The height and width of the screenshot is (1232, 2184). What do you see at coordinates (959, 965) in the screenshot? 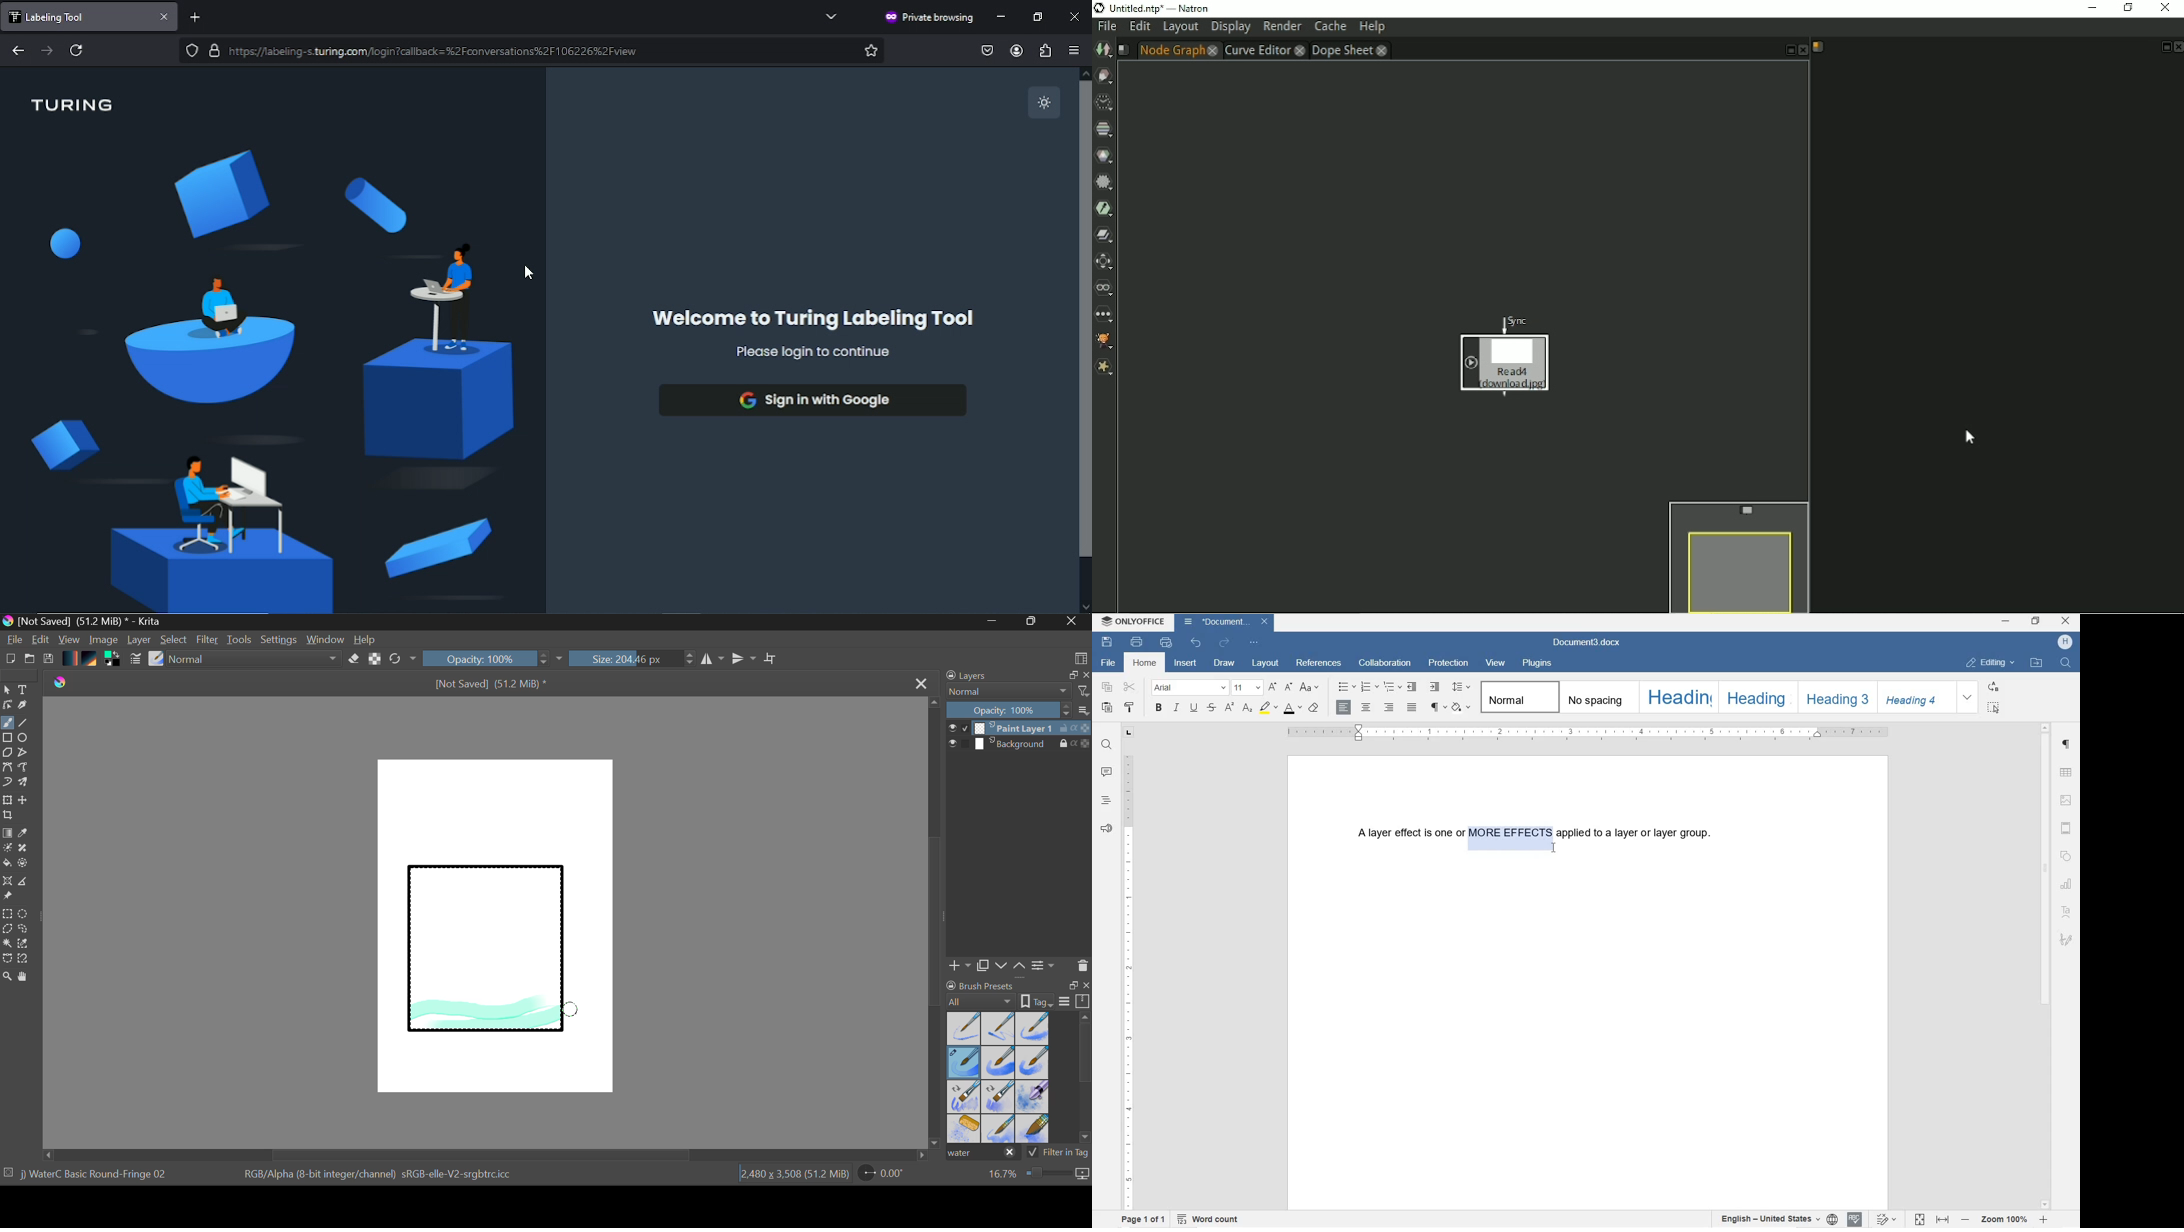
I see `Add Layer` at bounding box center [959, 965].